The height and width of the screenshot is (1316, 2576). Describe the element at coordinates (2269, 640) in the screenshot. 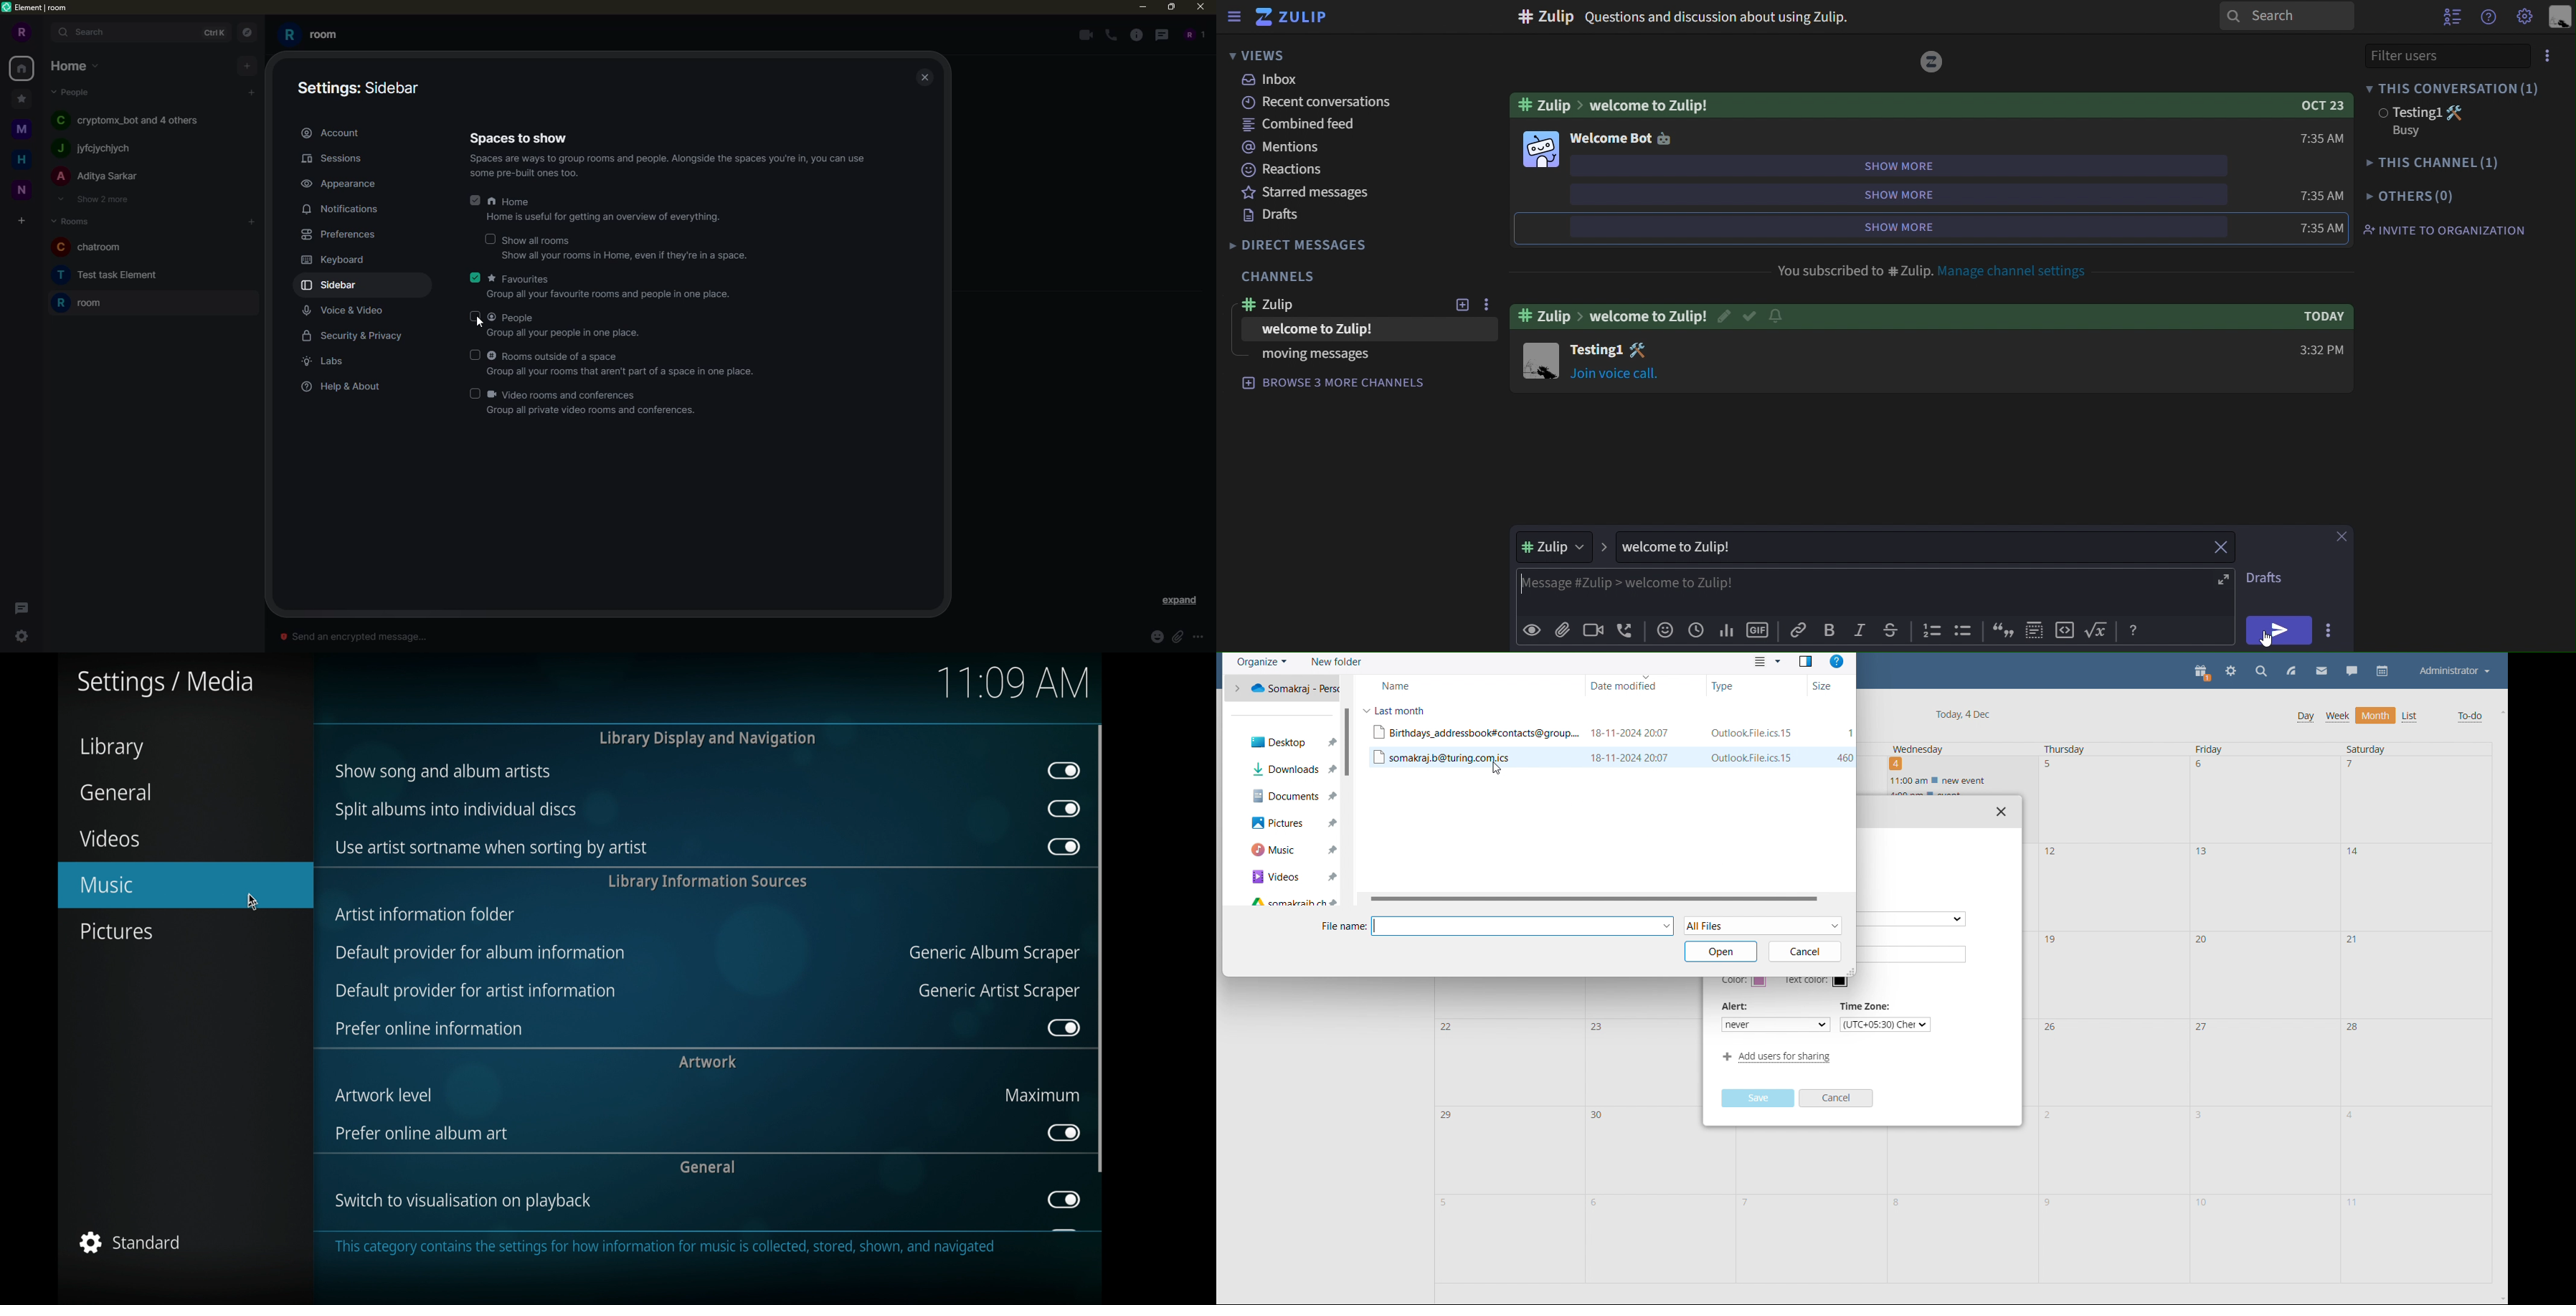

I see `cursor` at that location.